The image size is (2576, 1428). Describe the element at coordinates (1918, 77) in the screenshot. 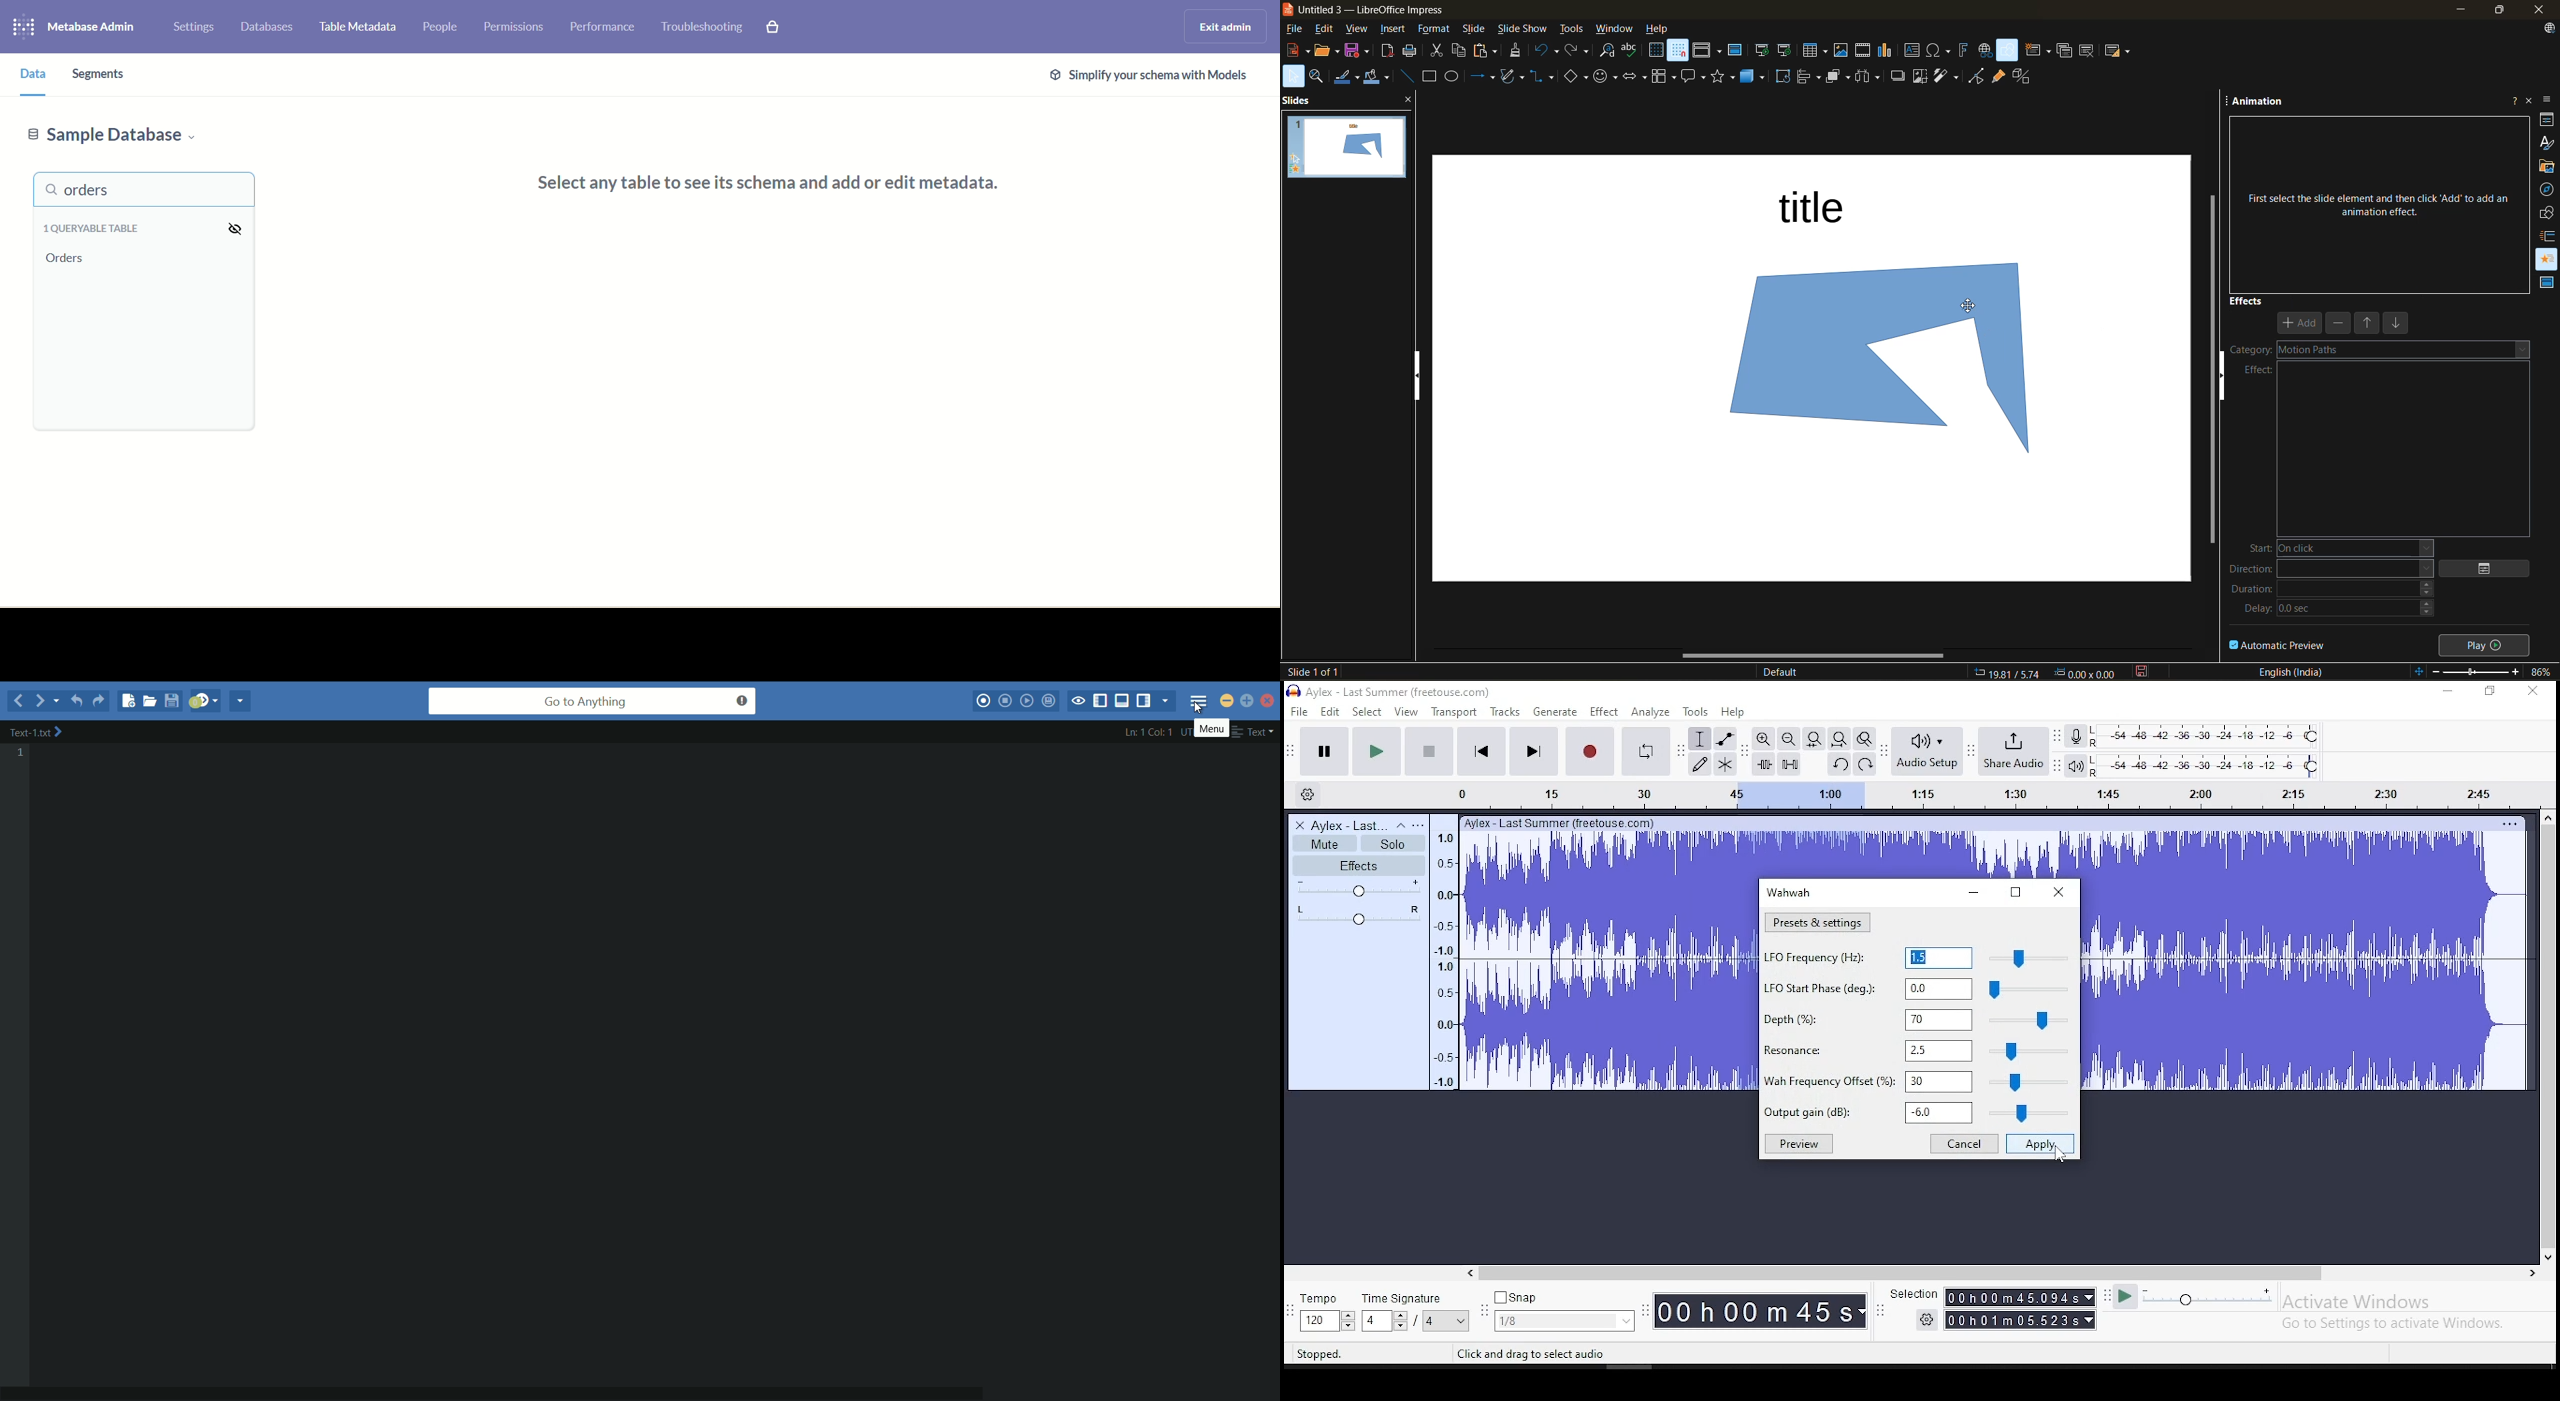

I see `crop image` at that location.